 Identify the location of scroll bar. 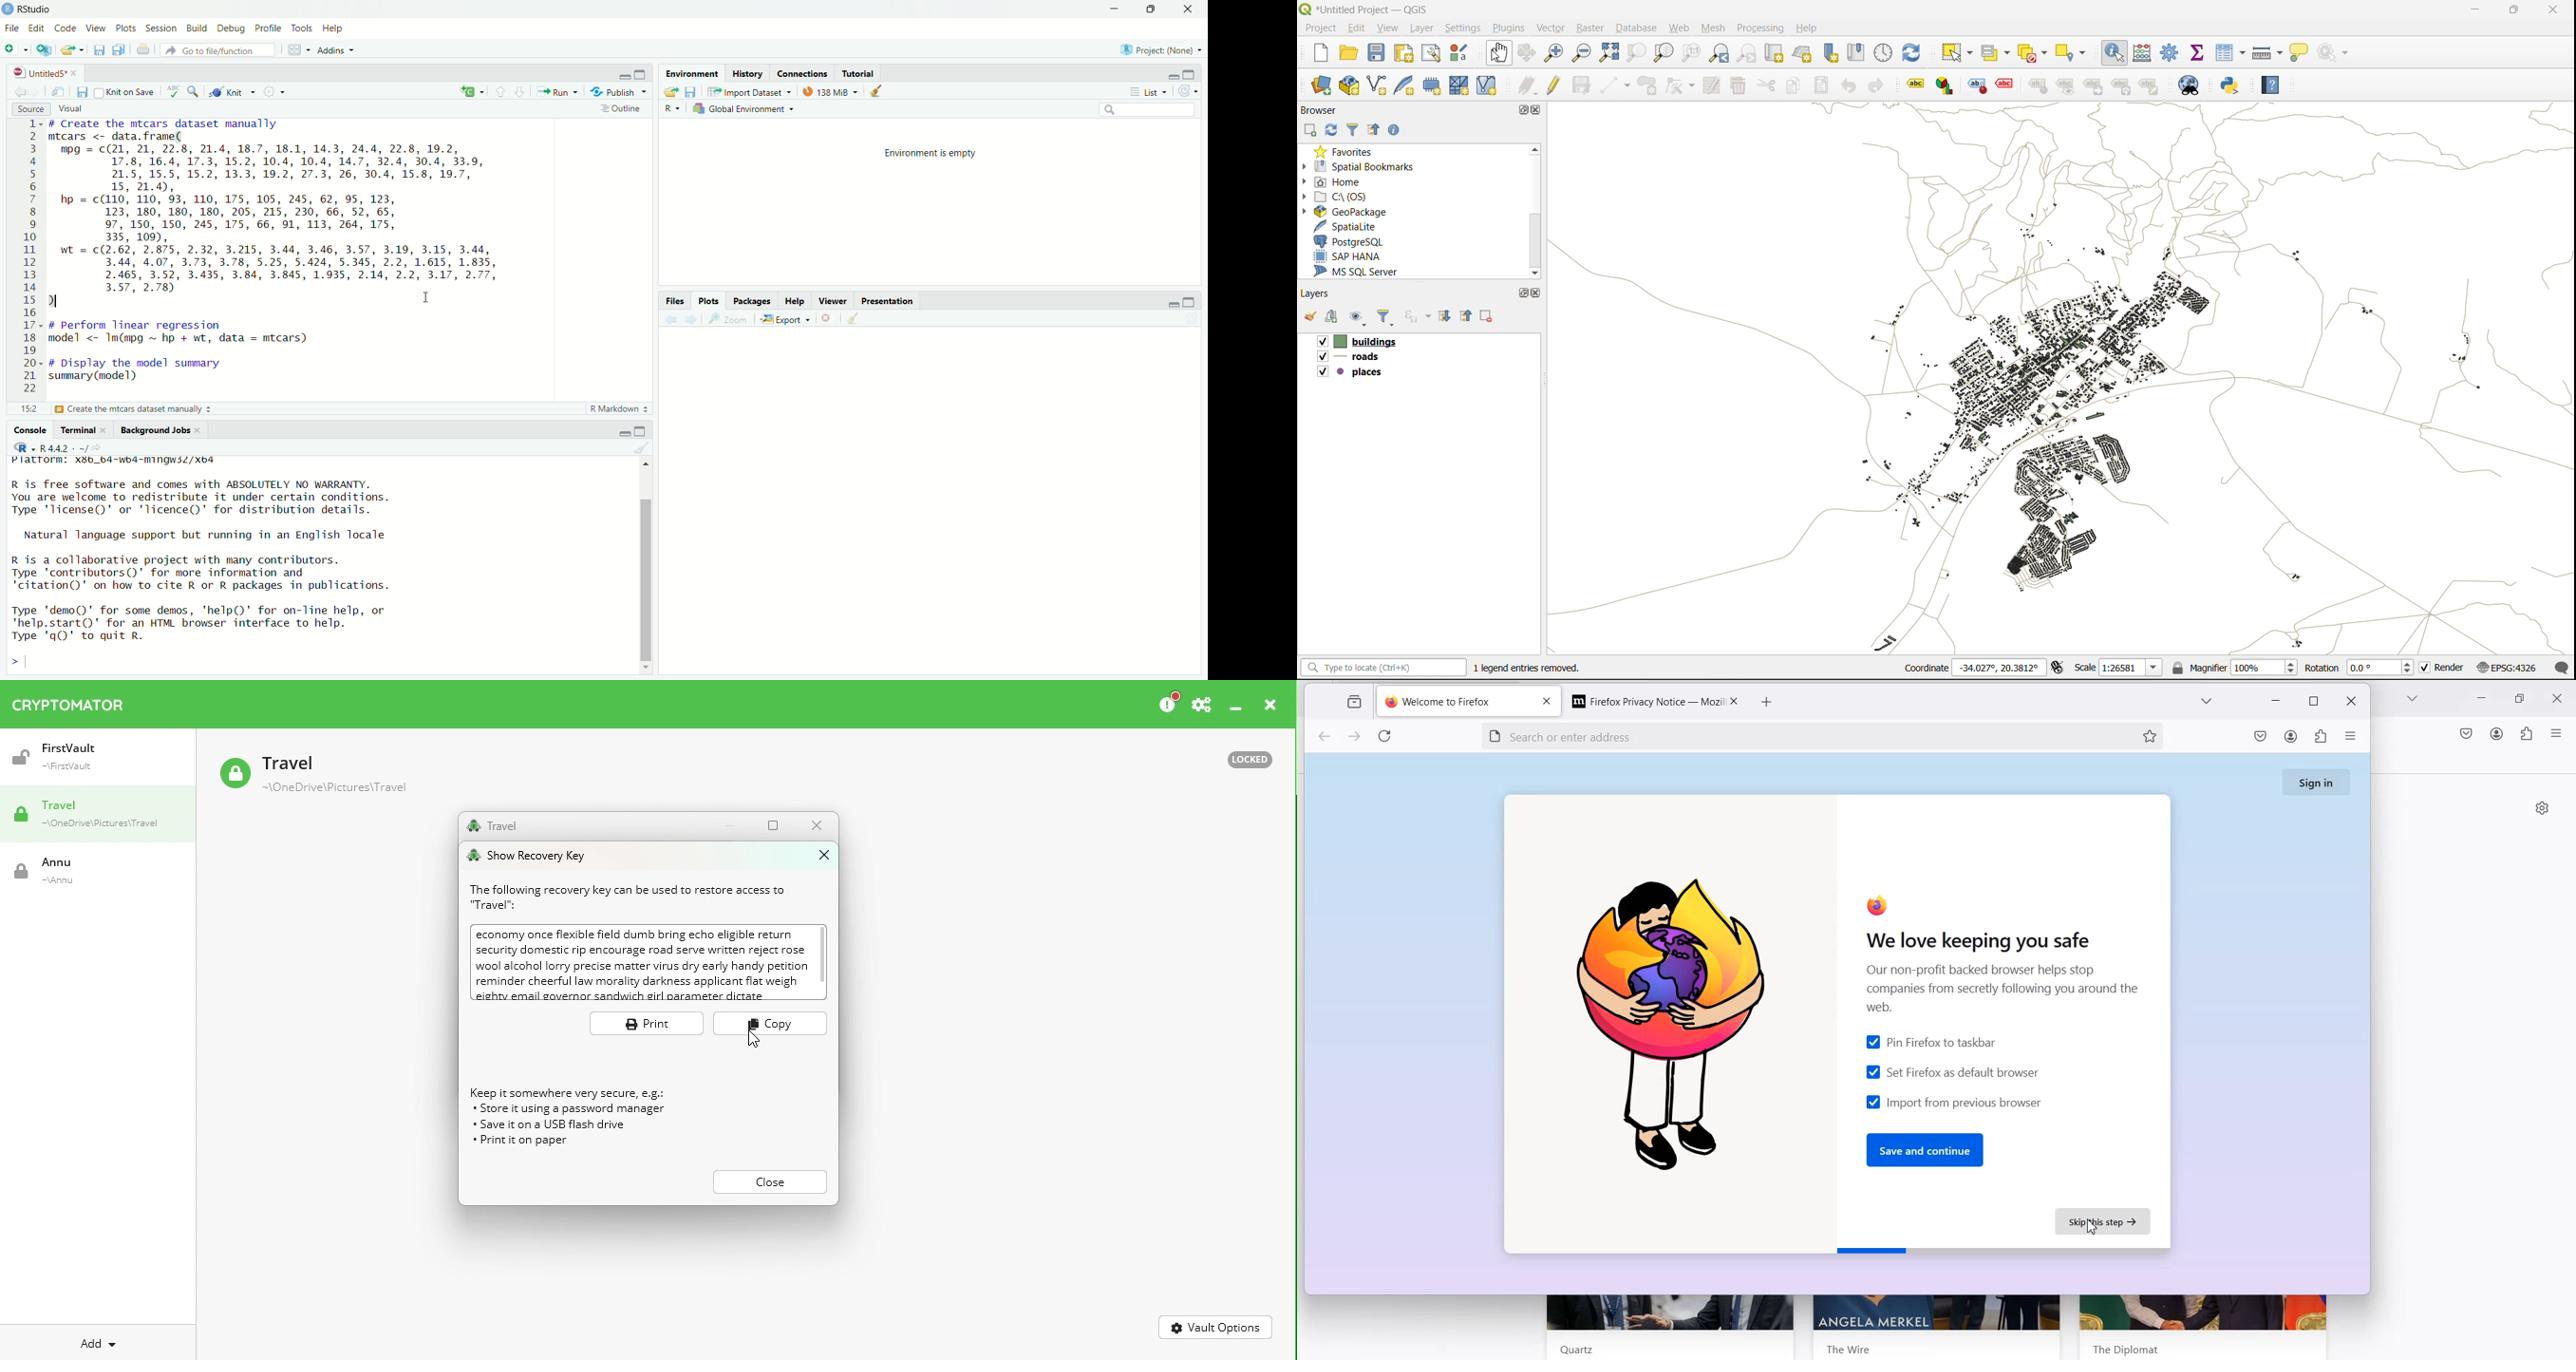
(647, 581).